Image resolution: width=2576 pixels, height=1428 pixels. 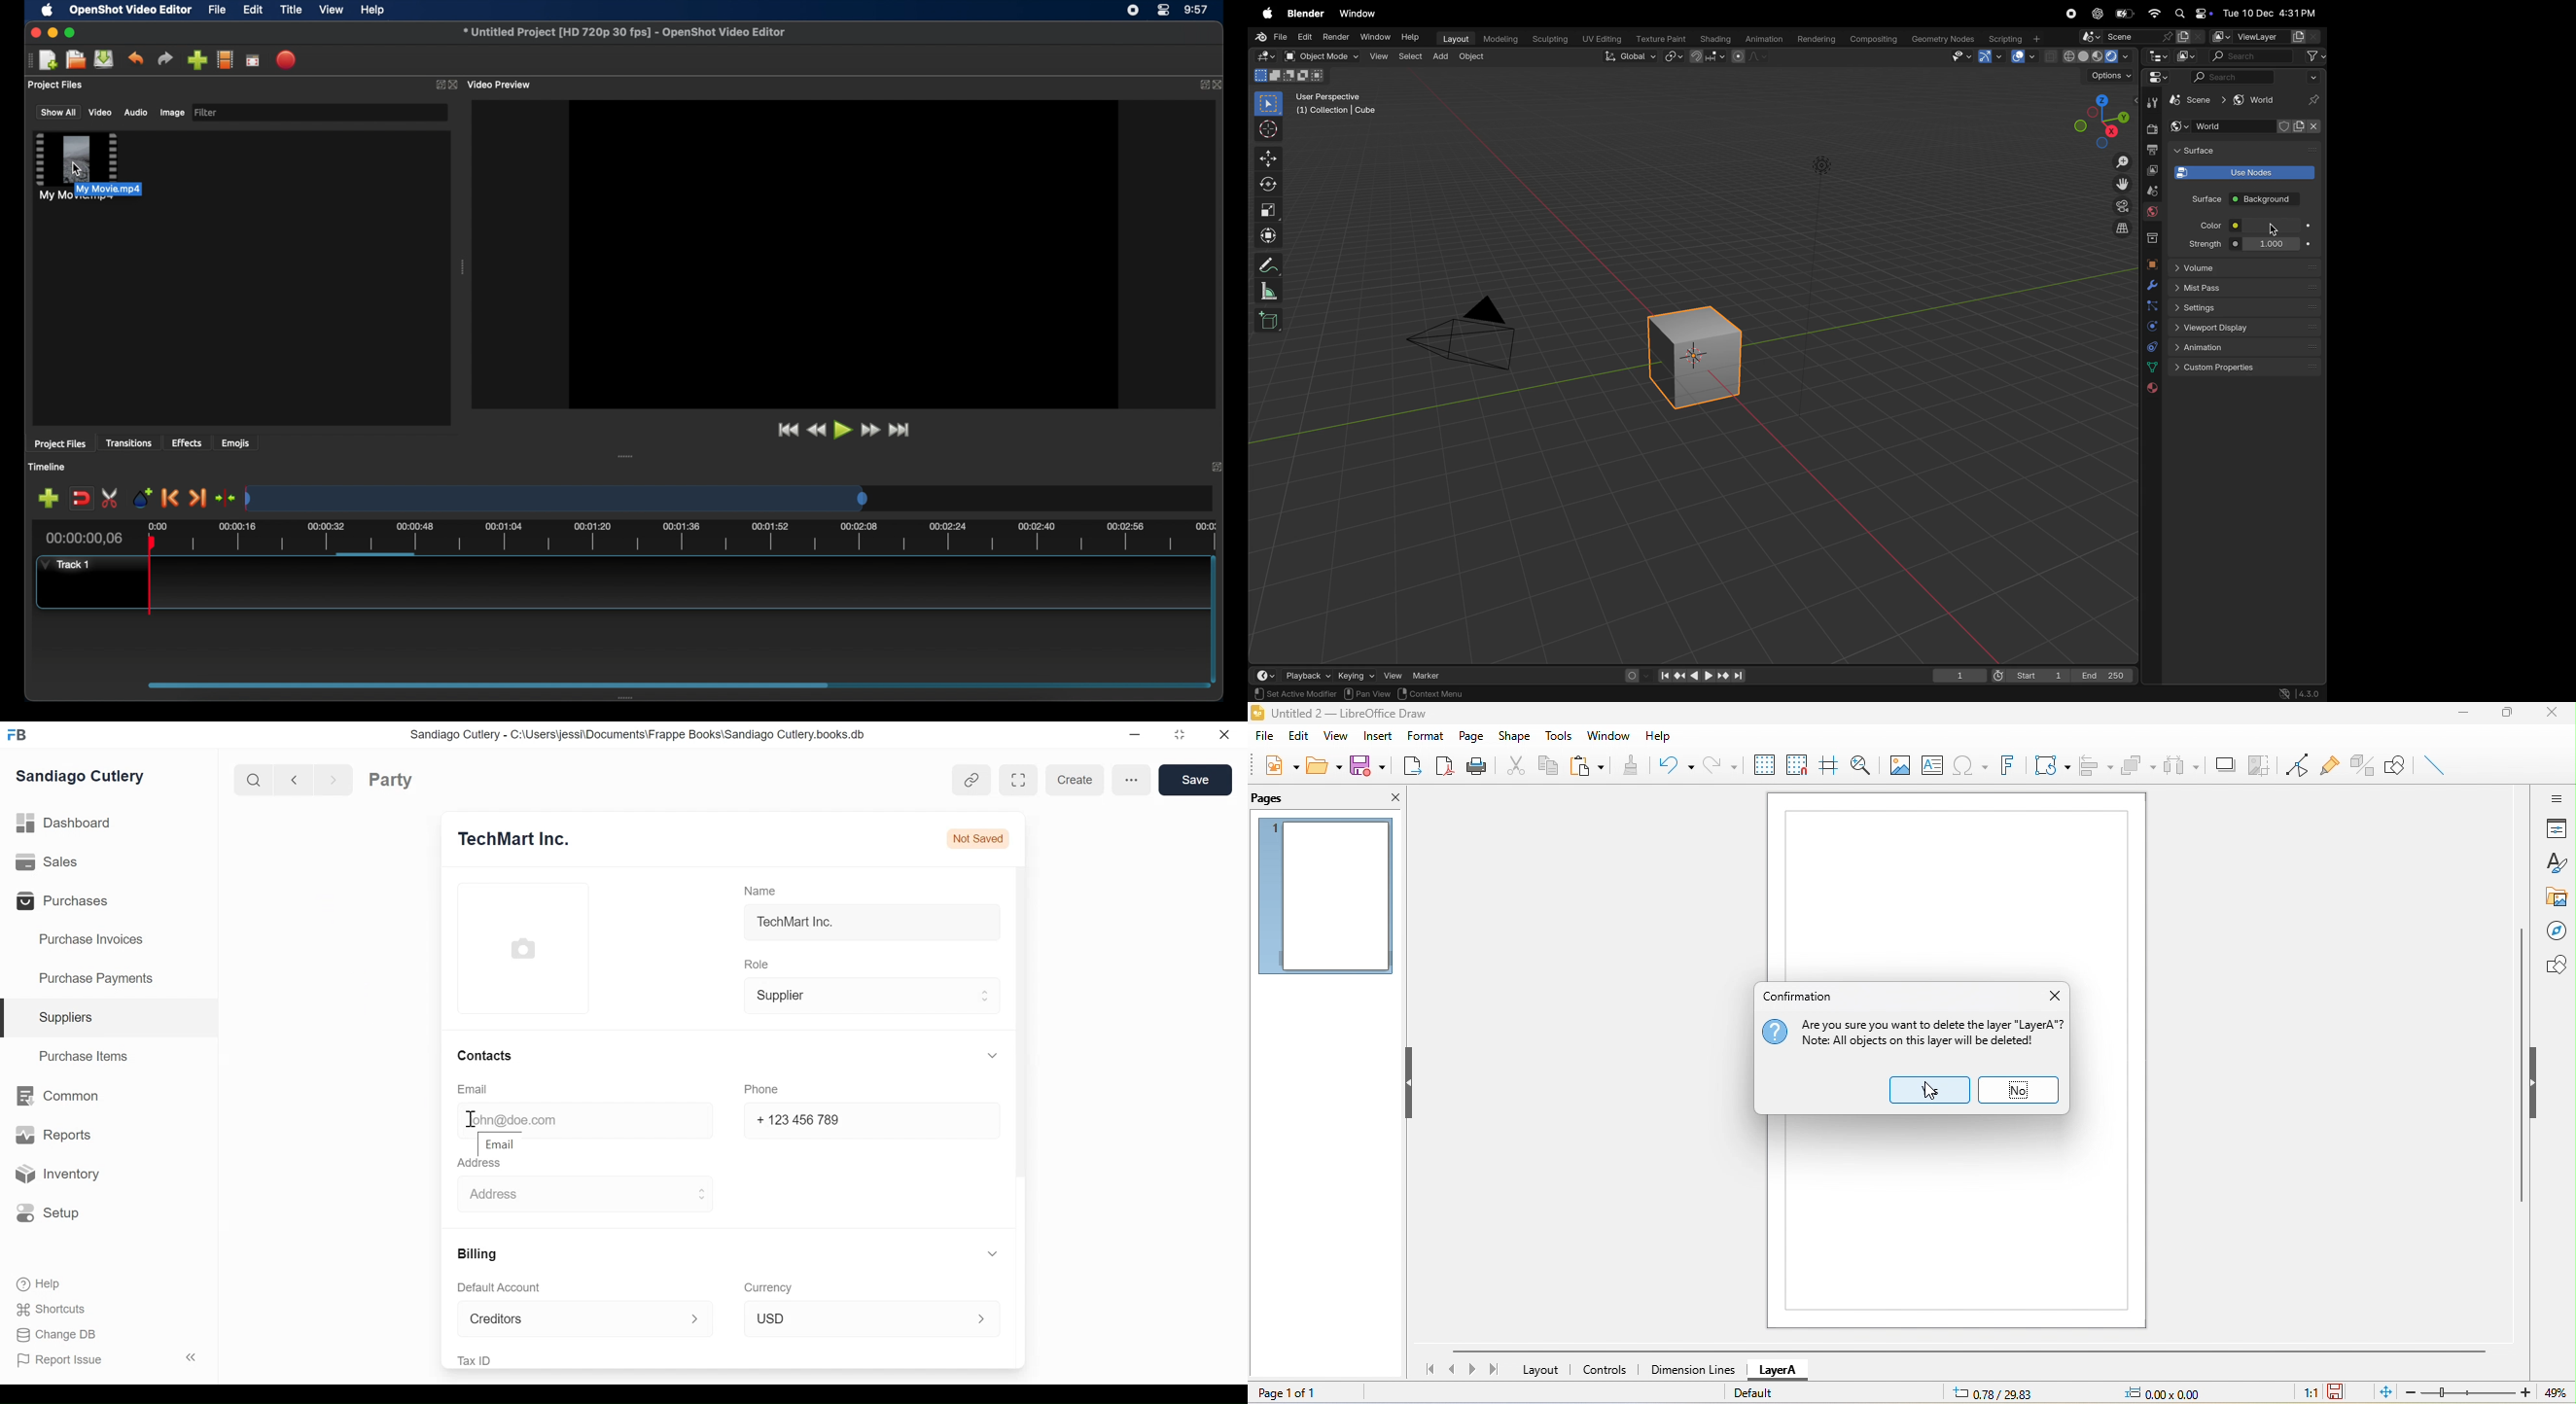 What do you see at coordinates (70, 903) in the screenshot?
I see `Purchases` at bounding box center [70, 903].